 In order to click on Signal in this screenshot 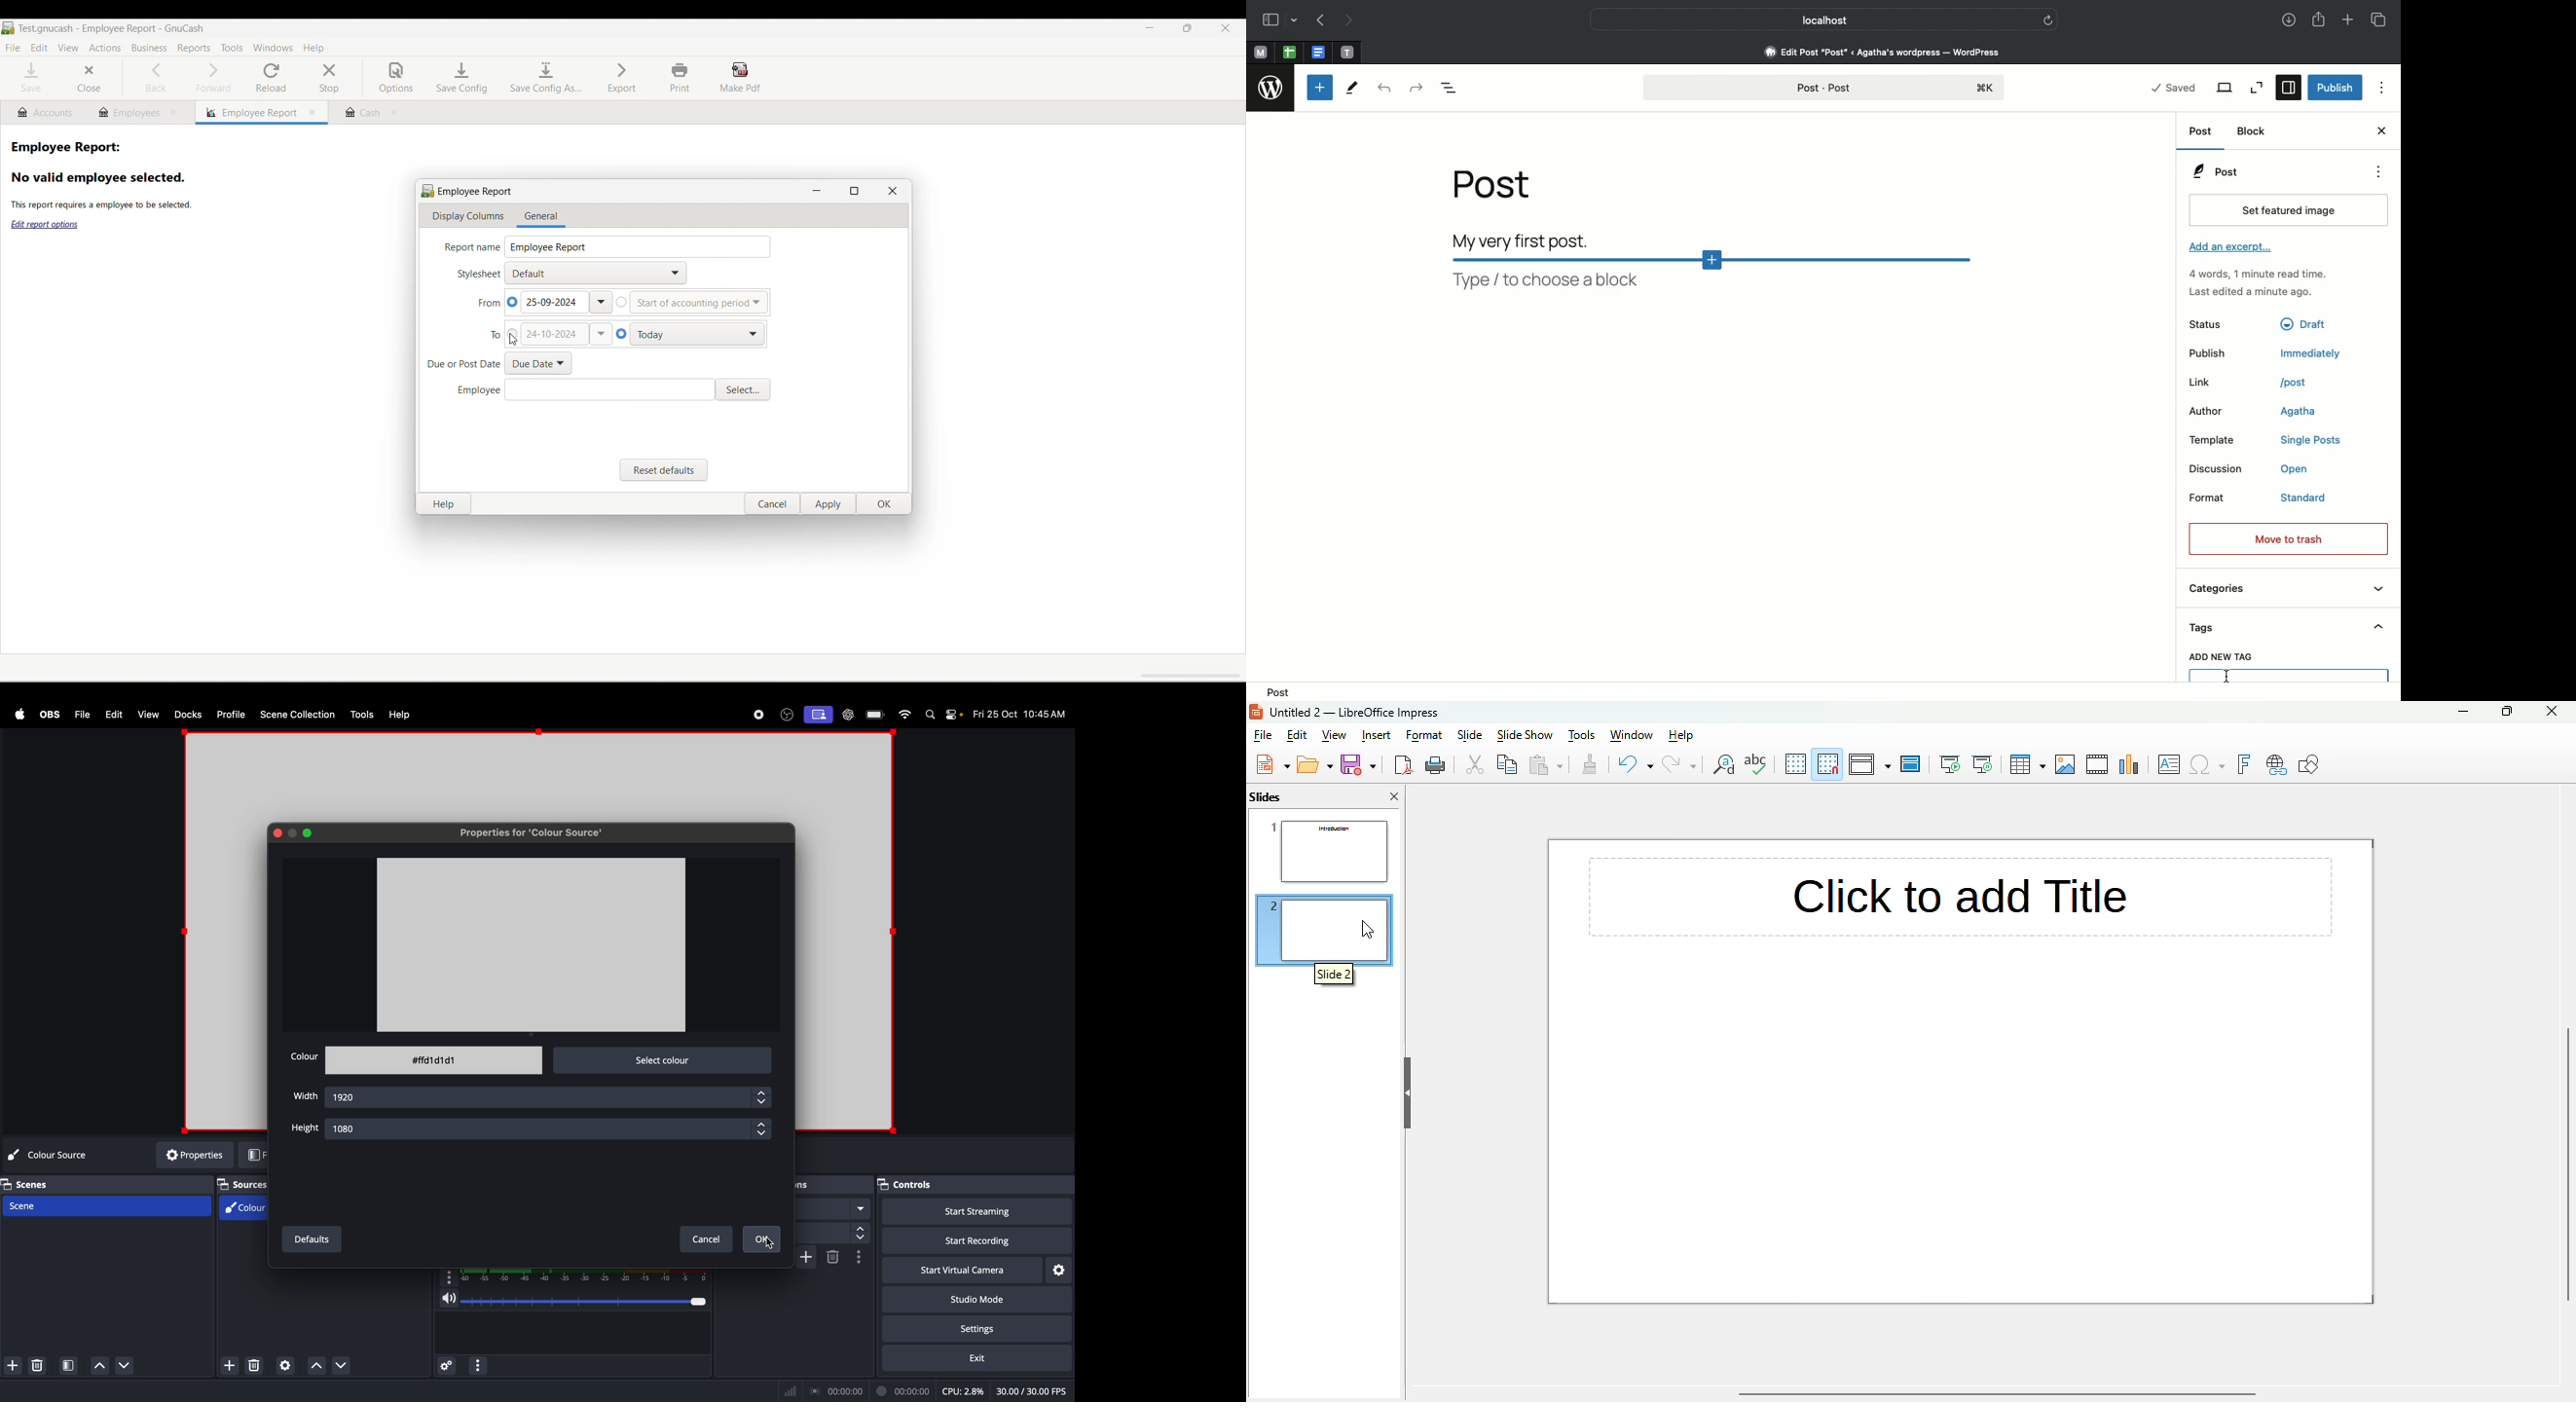, I will do `click(793, 1391)`.